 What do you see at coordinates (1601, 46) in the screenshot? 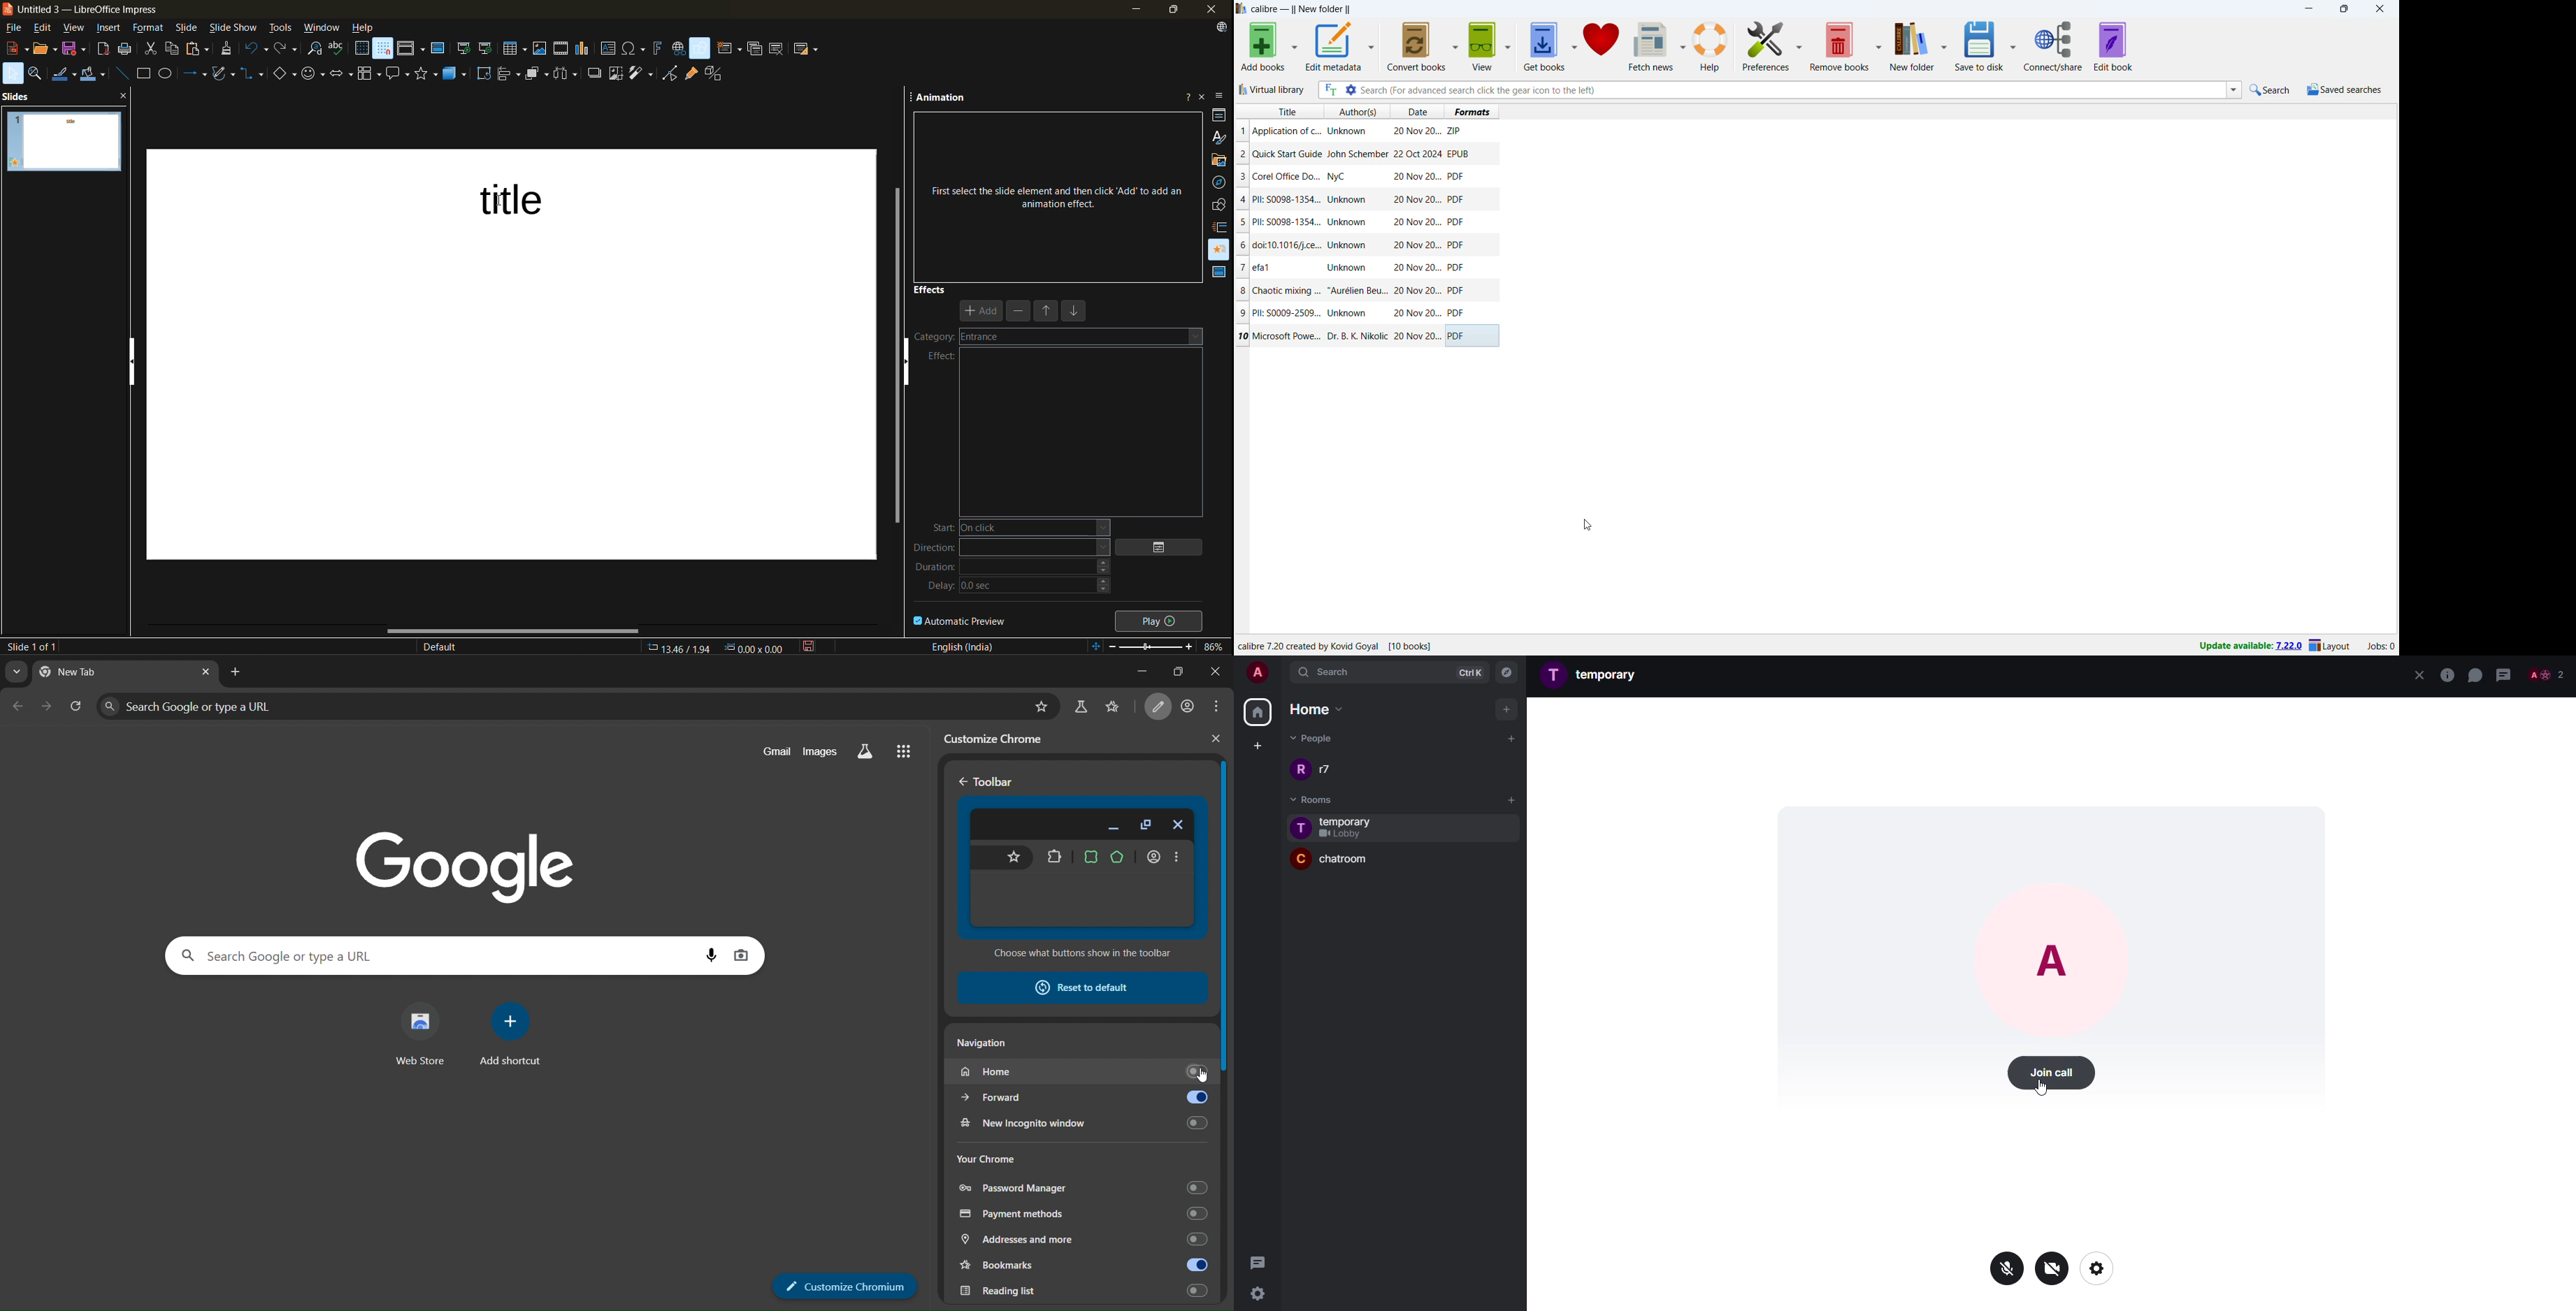
I see `donate to calibre` at bounding box center [1601, 46].